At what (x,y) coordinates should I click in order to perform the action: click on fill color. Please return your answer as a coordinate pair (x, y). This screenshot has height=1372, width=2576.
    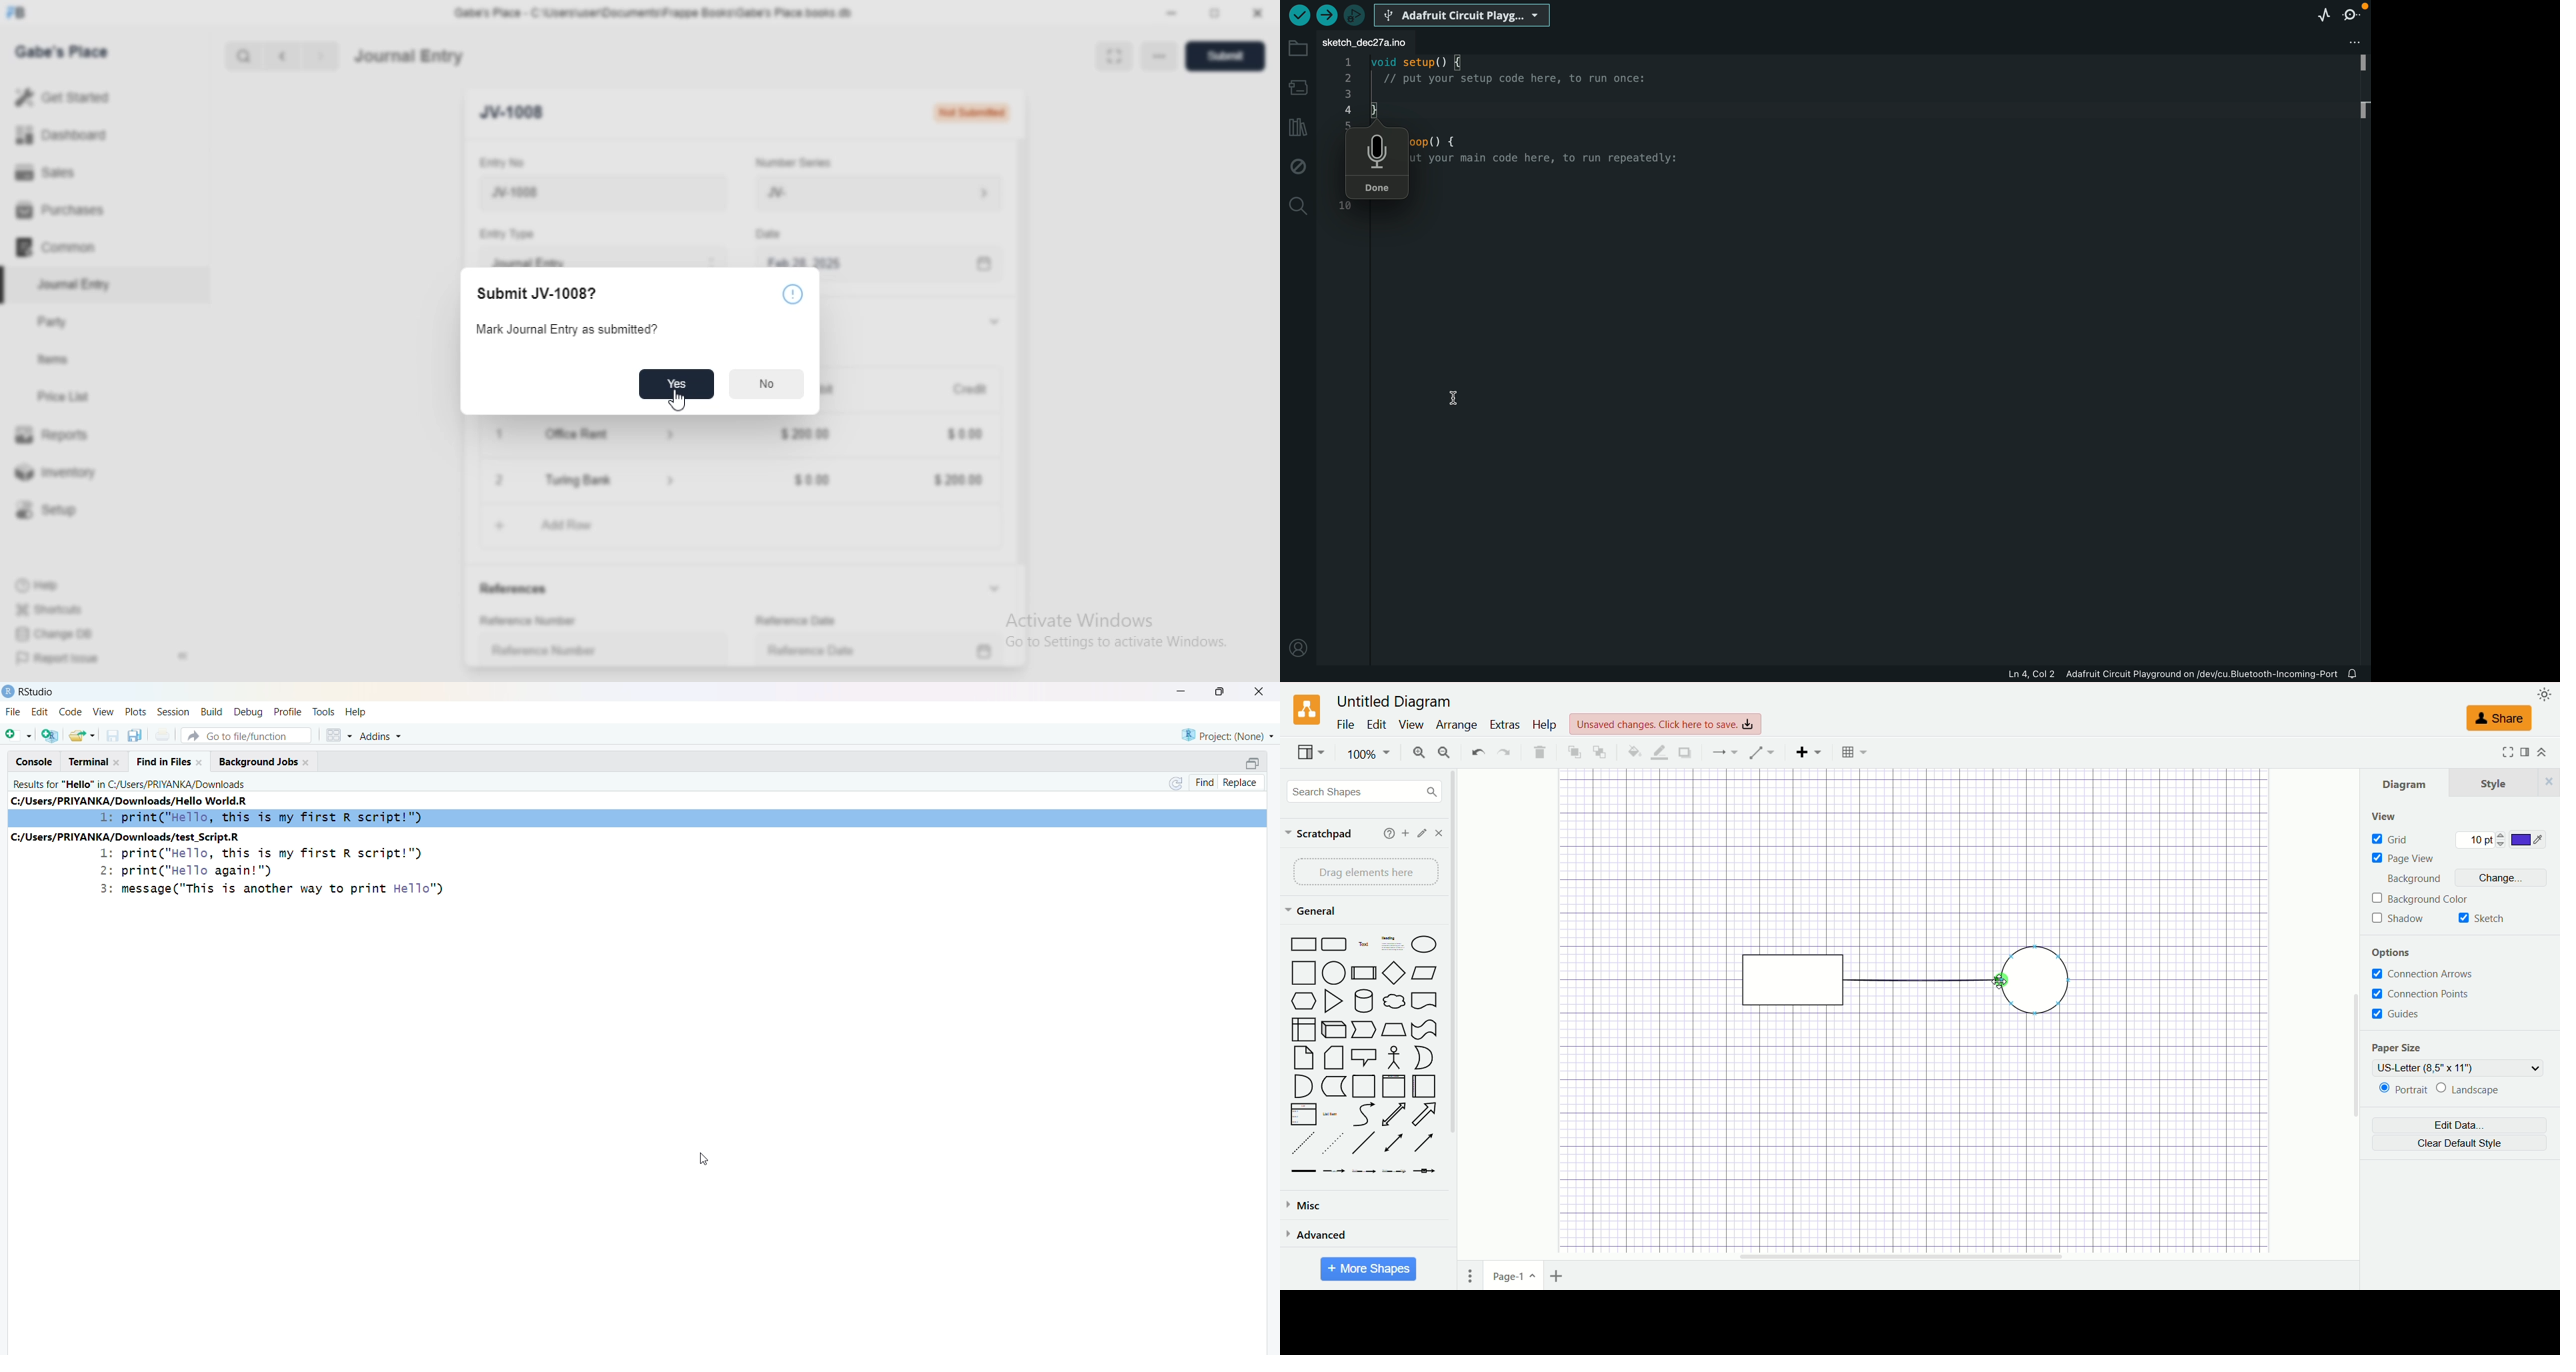
    Looking at the image, I should click on (1632, 751).